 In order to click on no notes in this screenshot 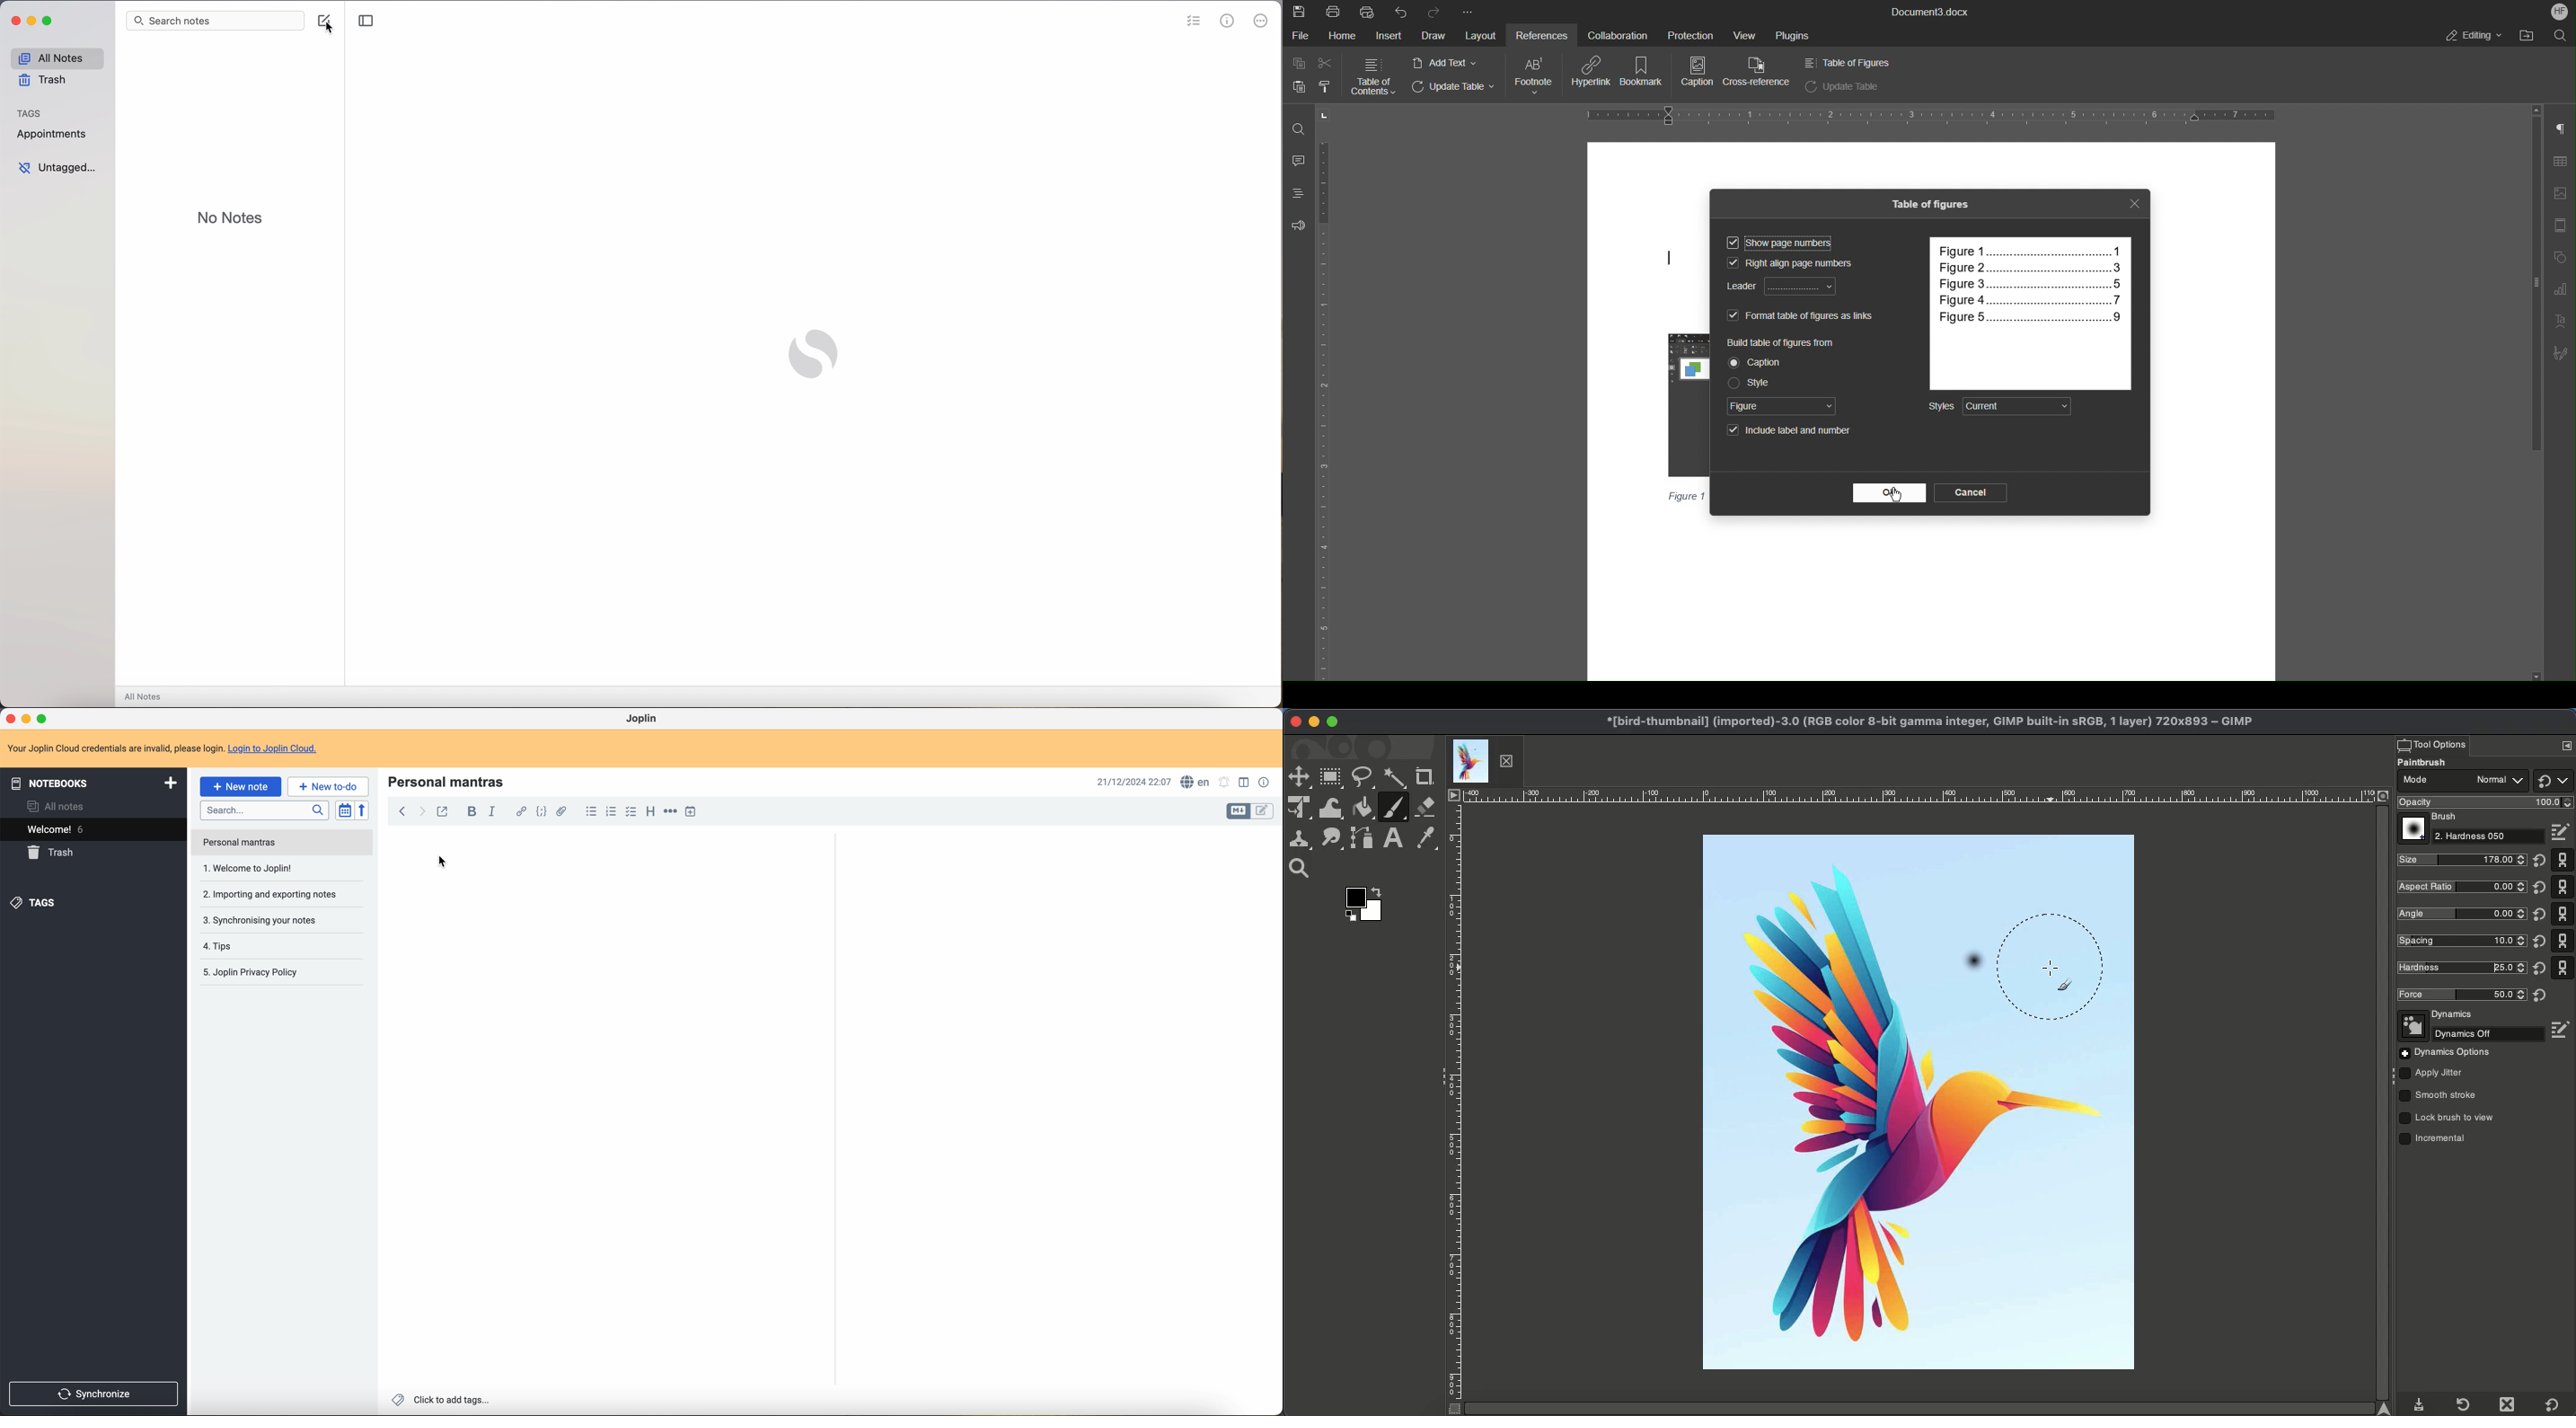, I will do `click(230, 217)`.